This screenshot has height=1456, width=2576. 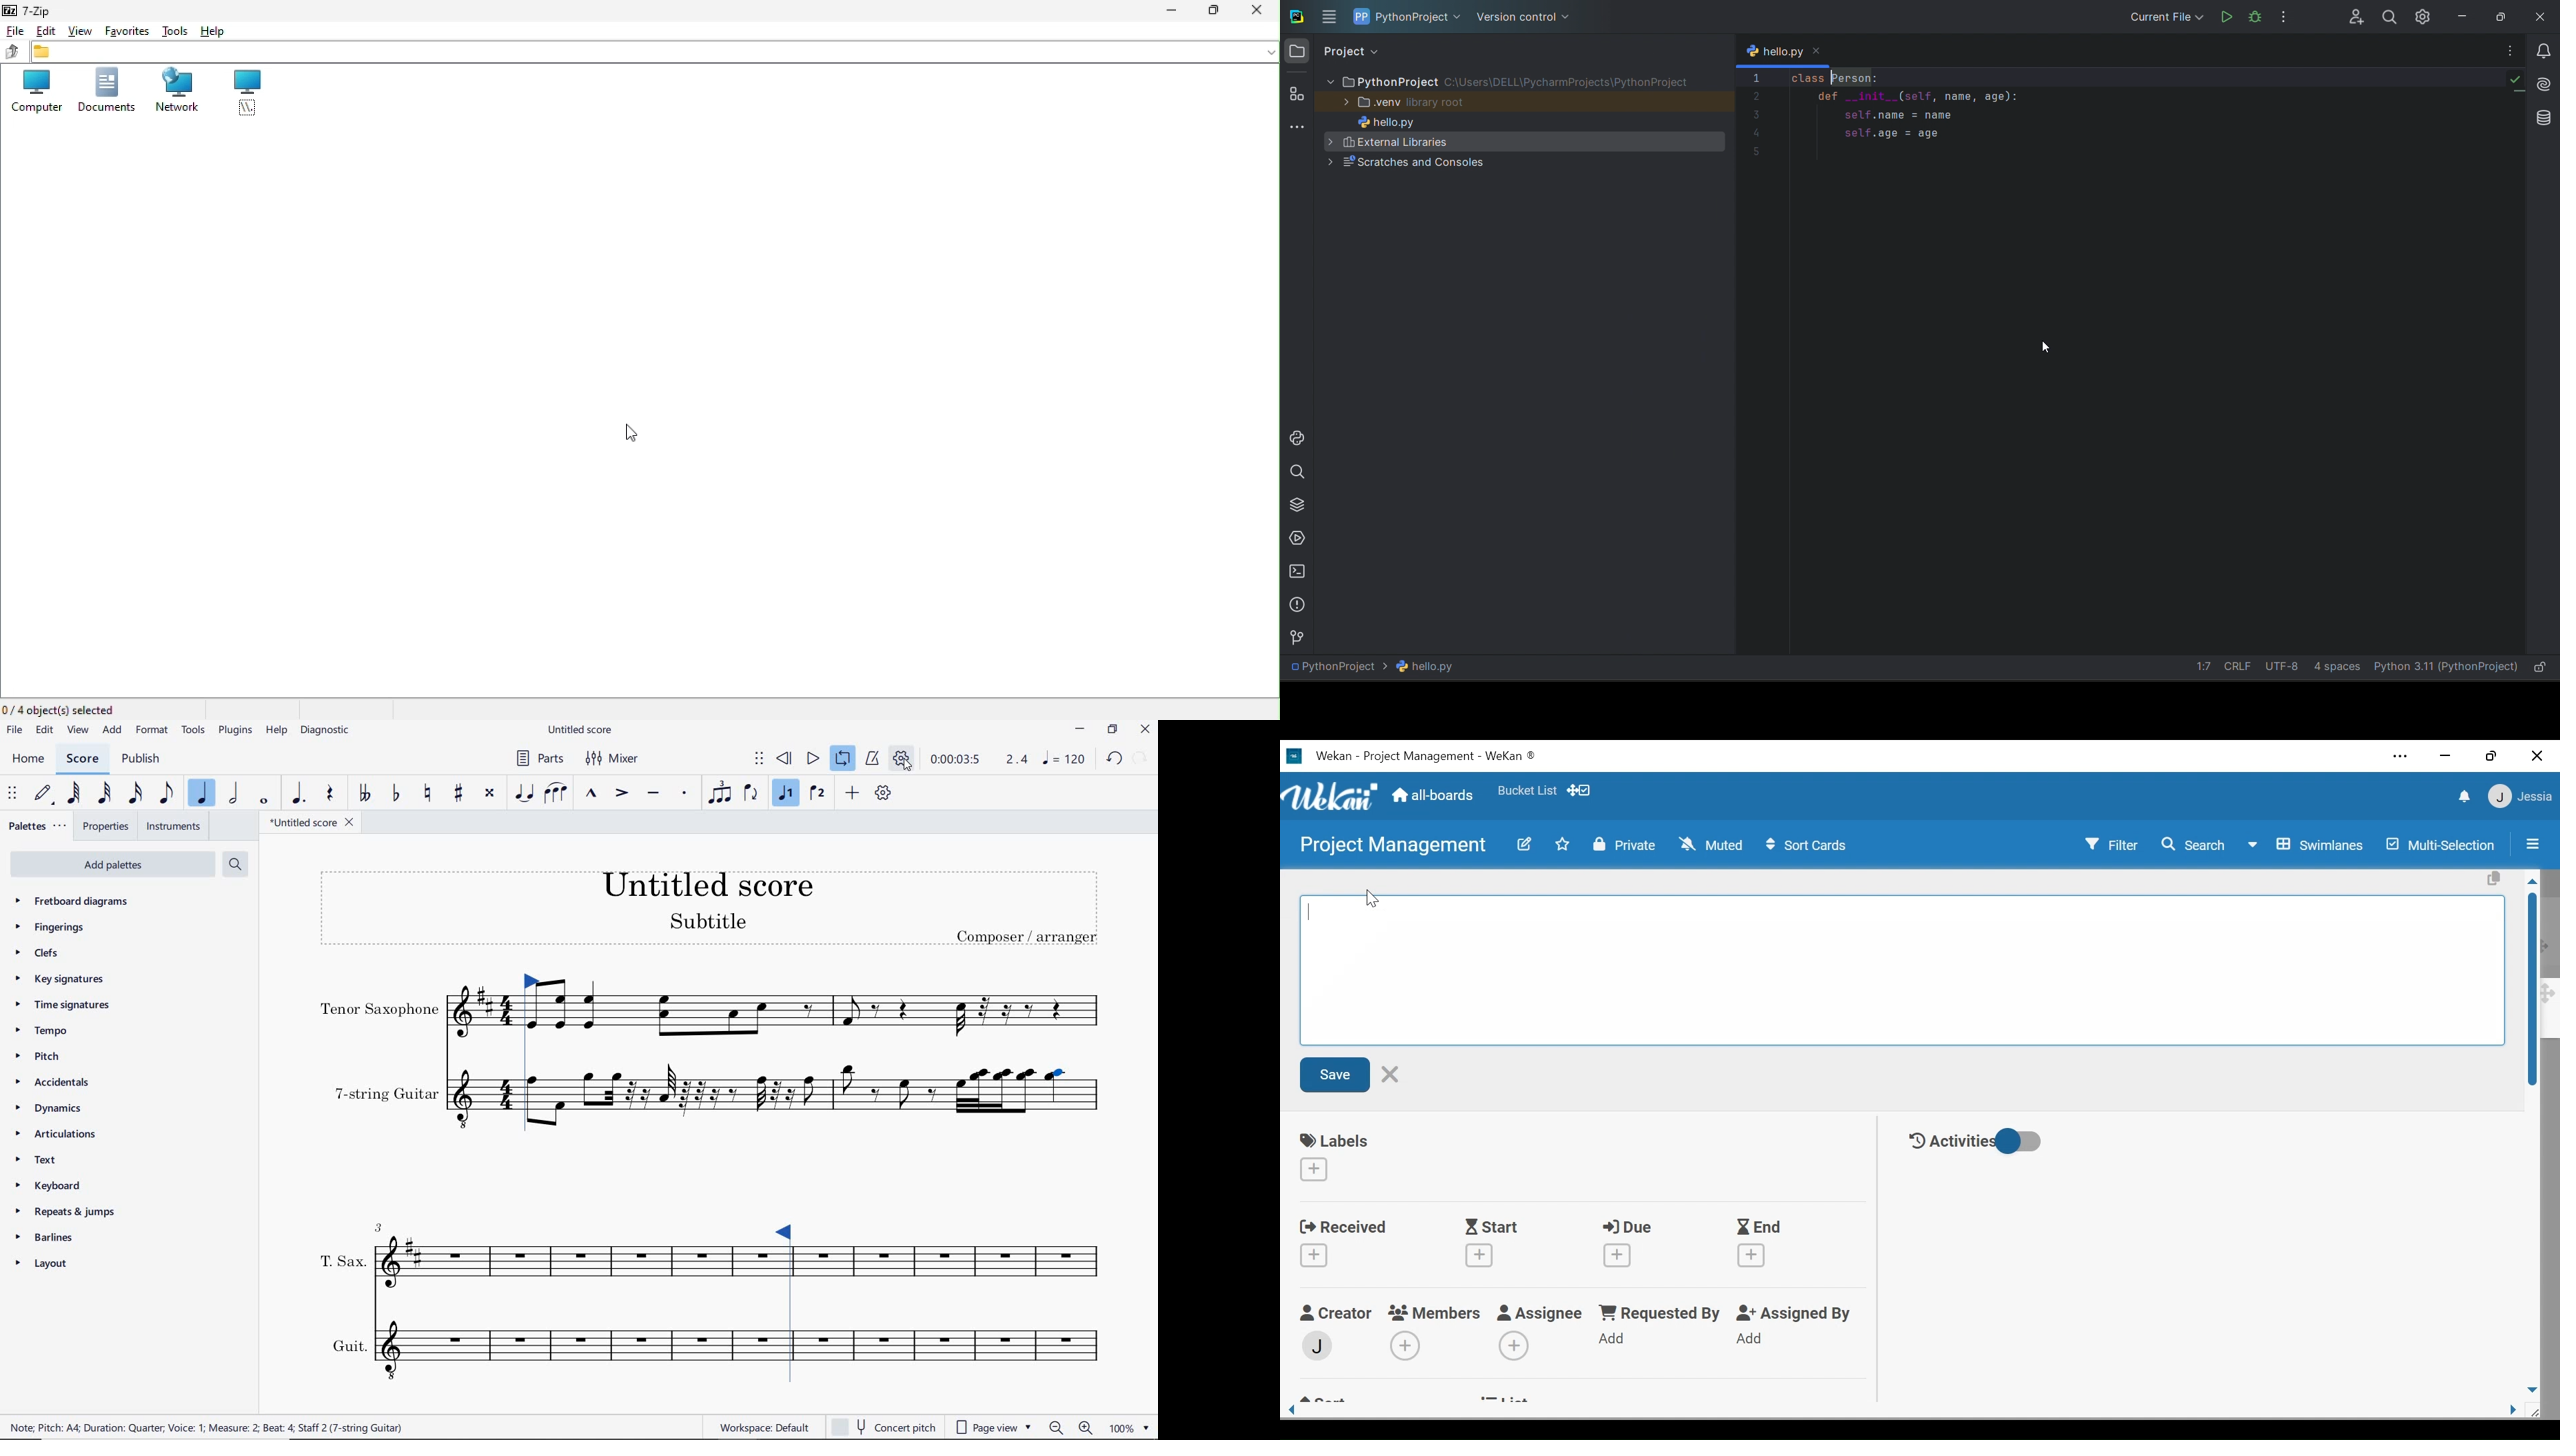 I want to click on TOGGLE NATURAL, so click(x=428, y=793).